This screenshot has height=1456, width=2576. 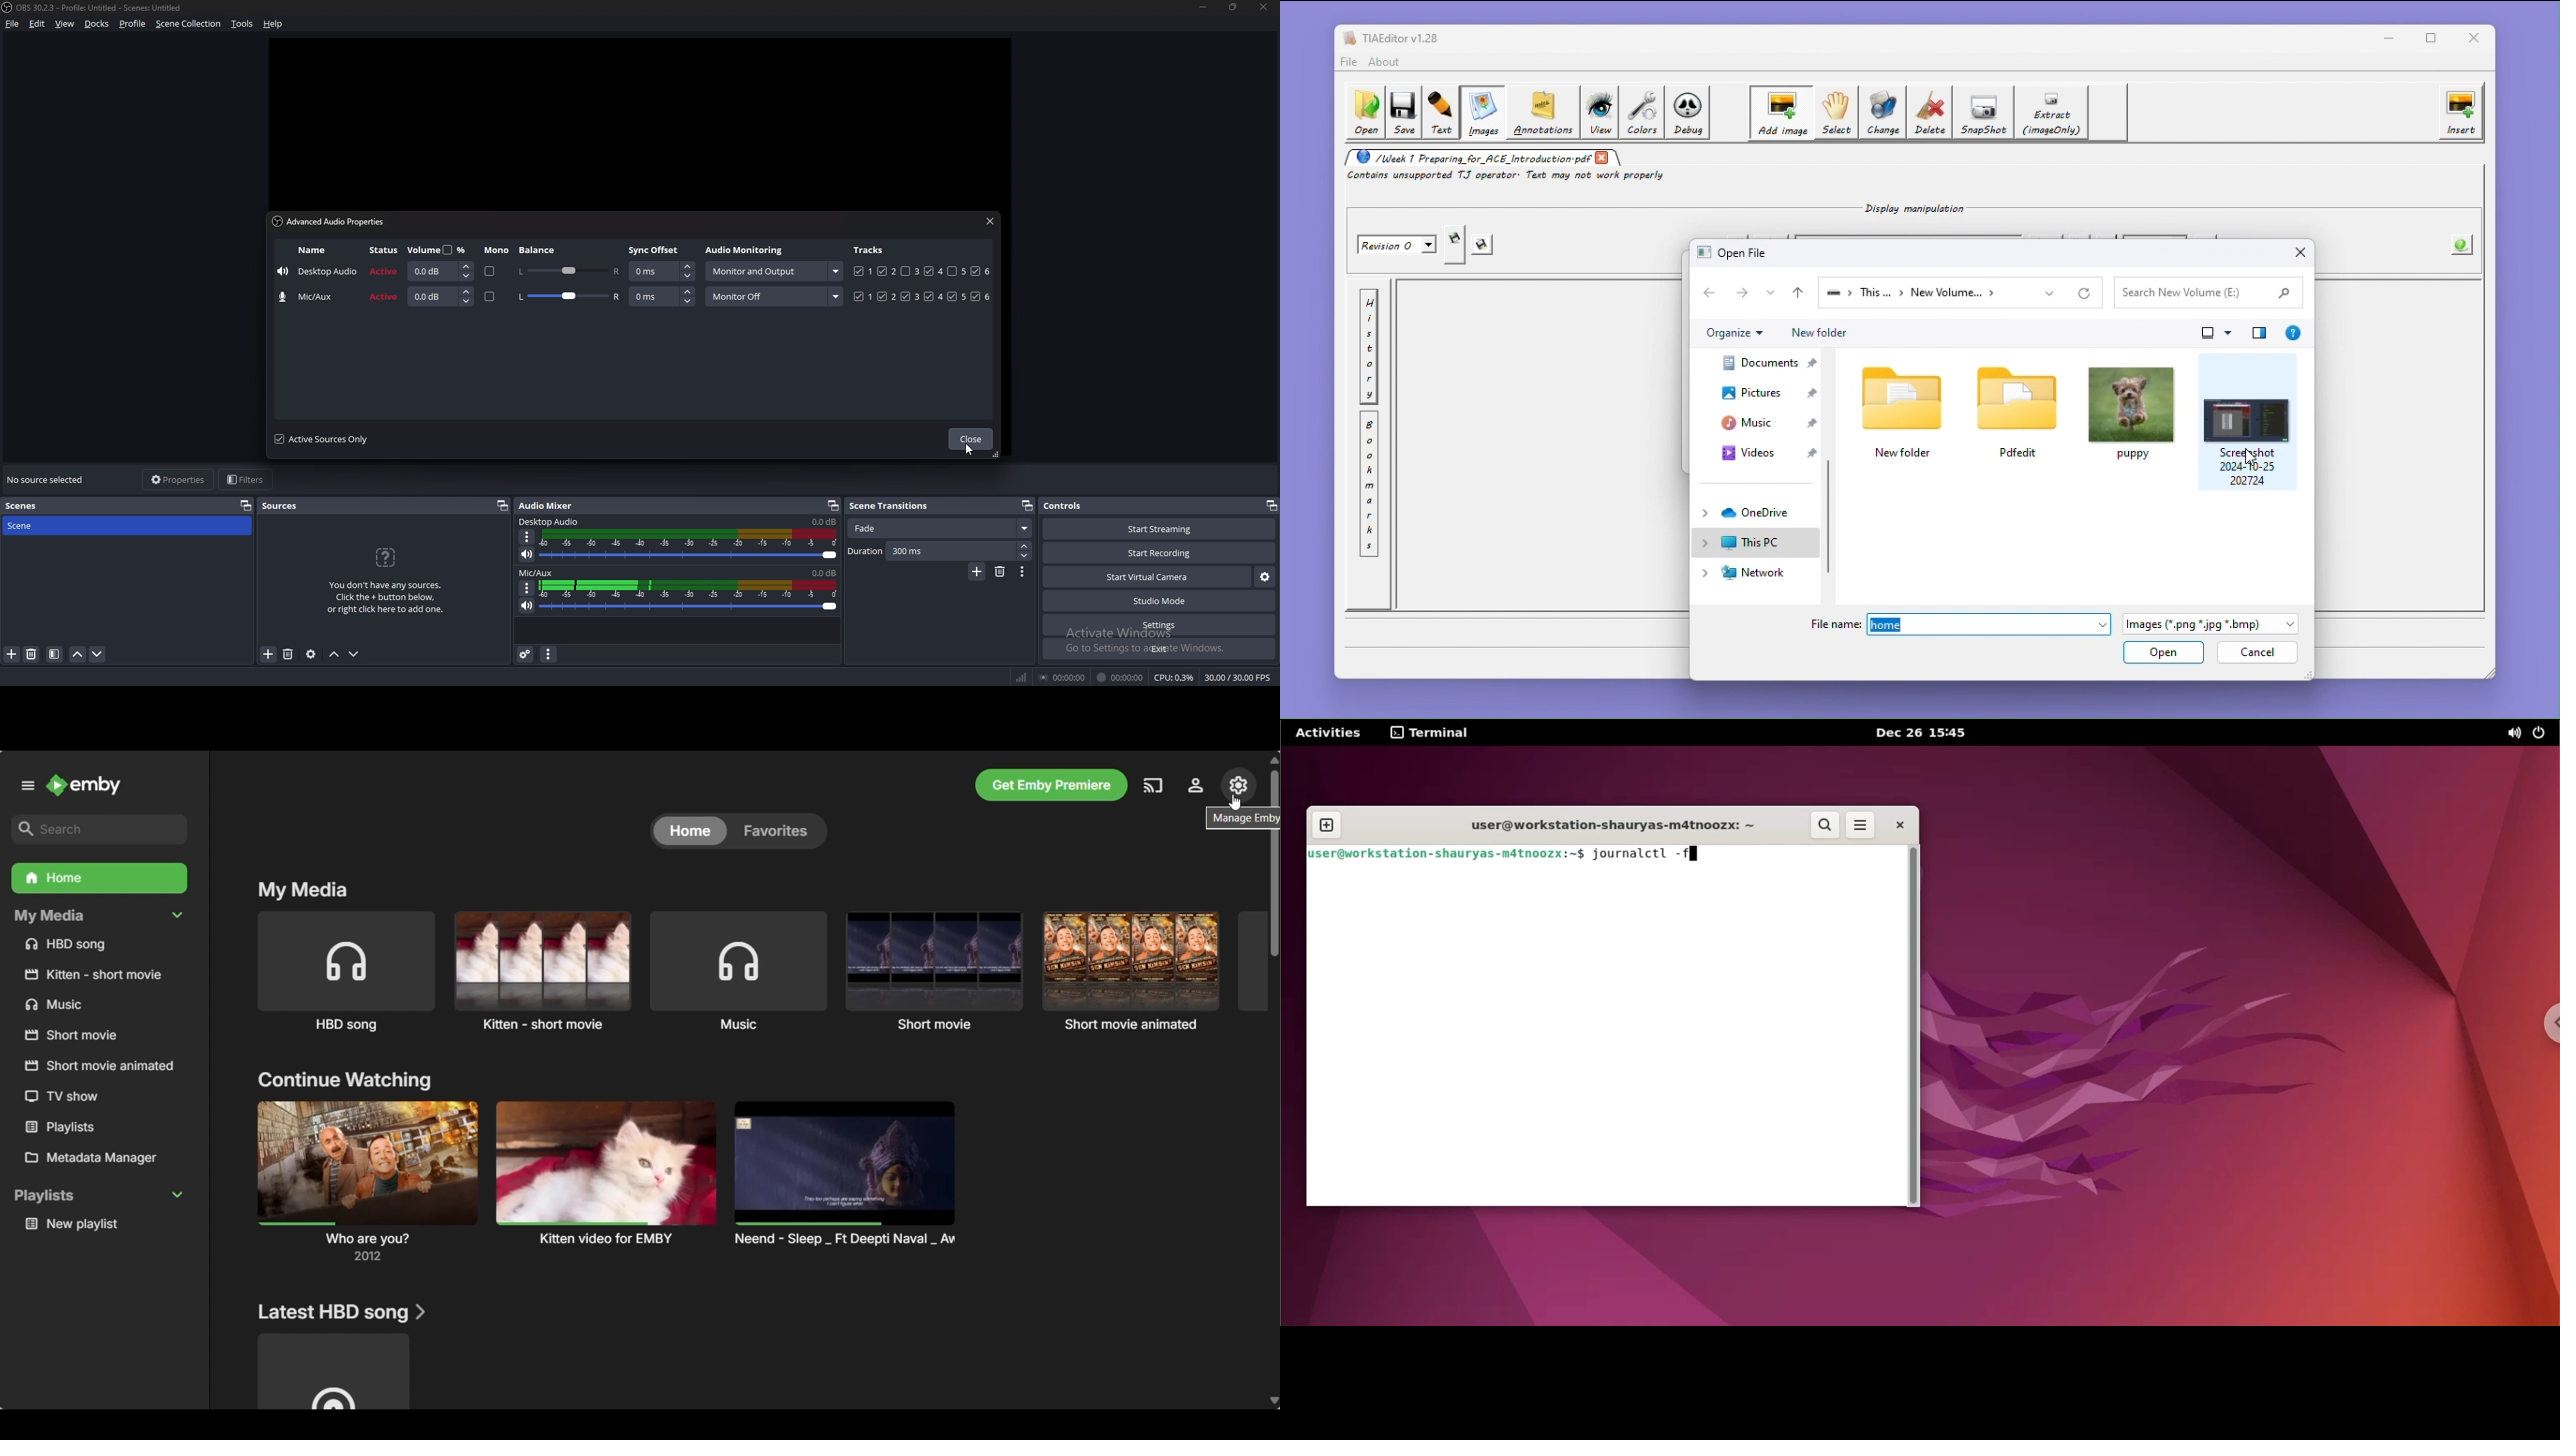 What do you see at coordinates (537, 574) in the screenshot?
I see `mic/aux` at bounding box center [537, 574].